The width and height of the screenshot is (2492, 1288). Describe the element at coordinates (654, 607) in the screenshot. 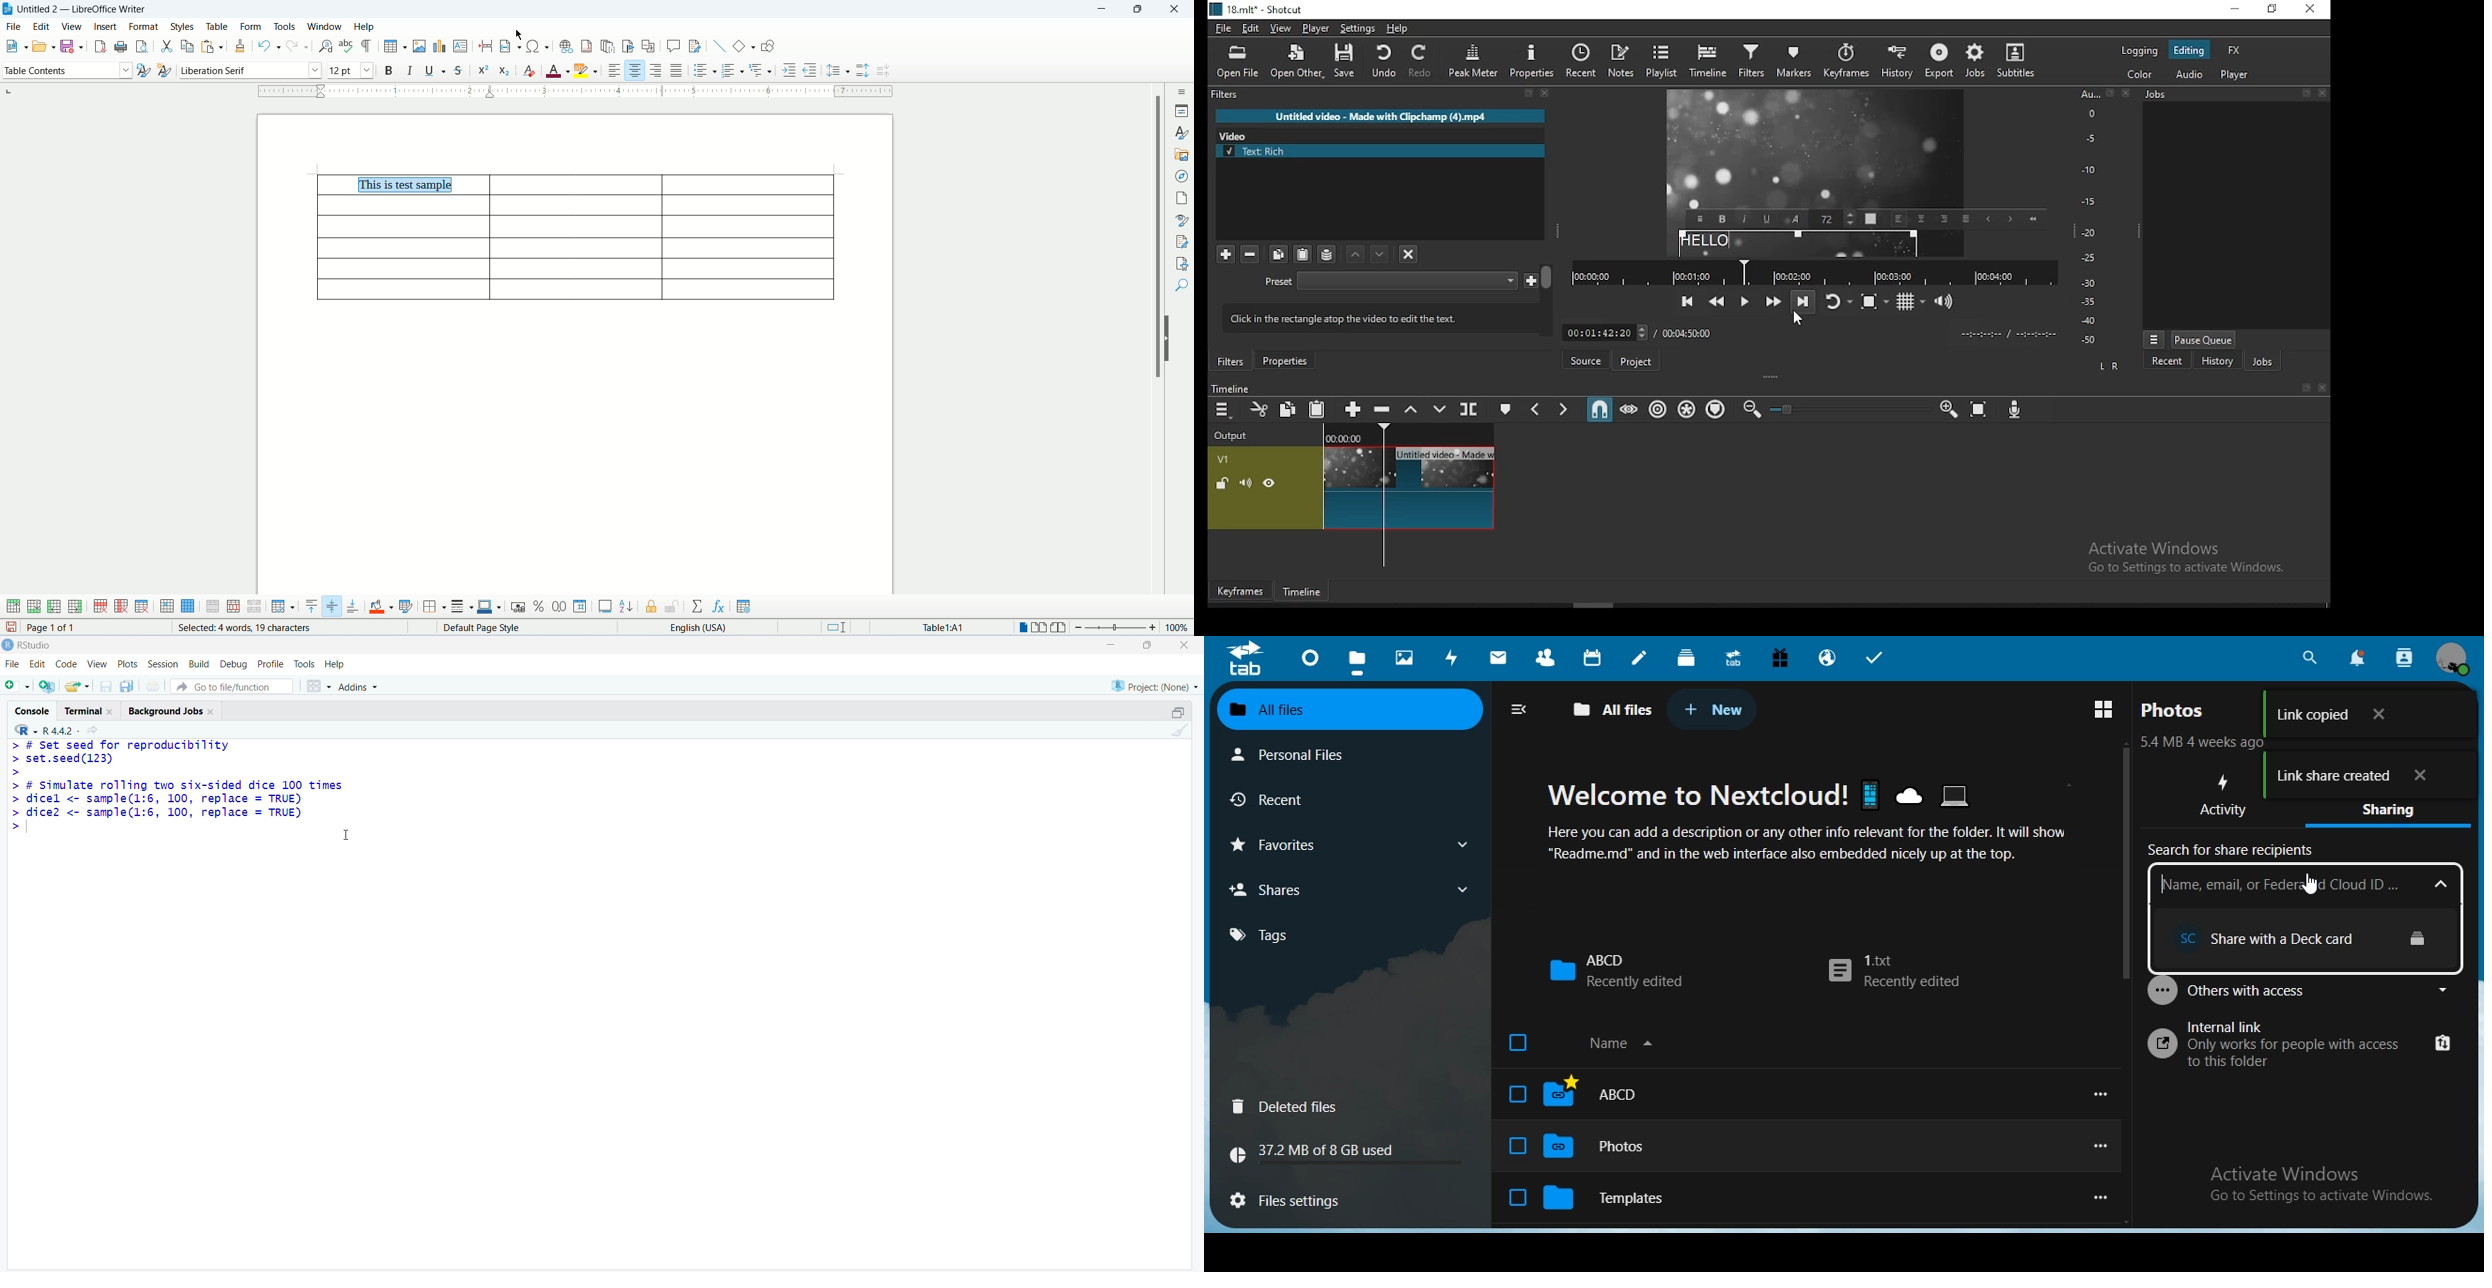

I see `protect cells` at that location.